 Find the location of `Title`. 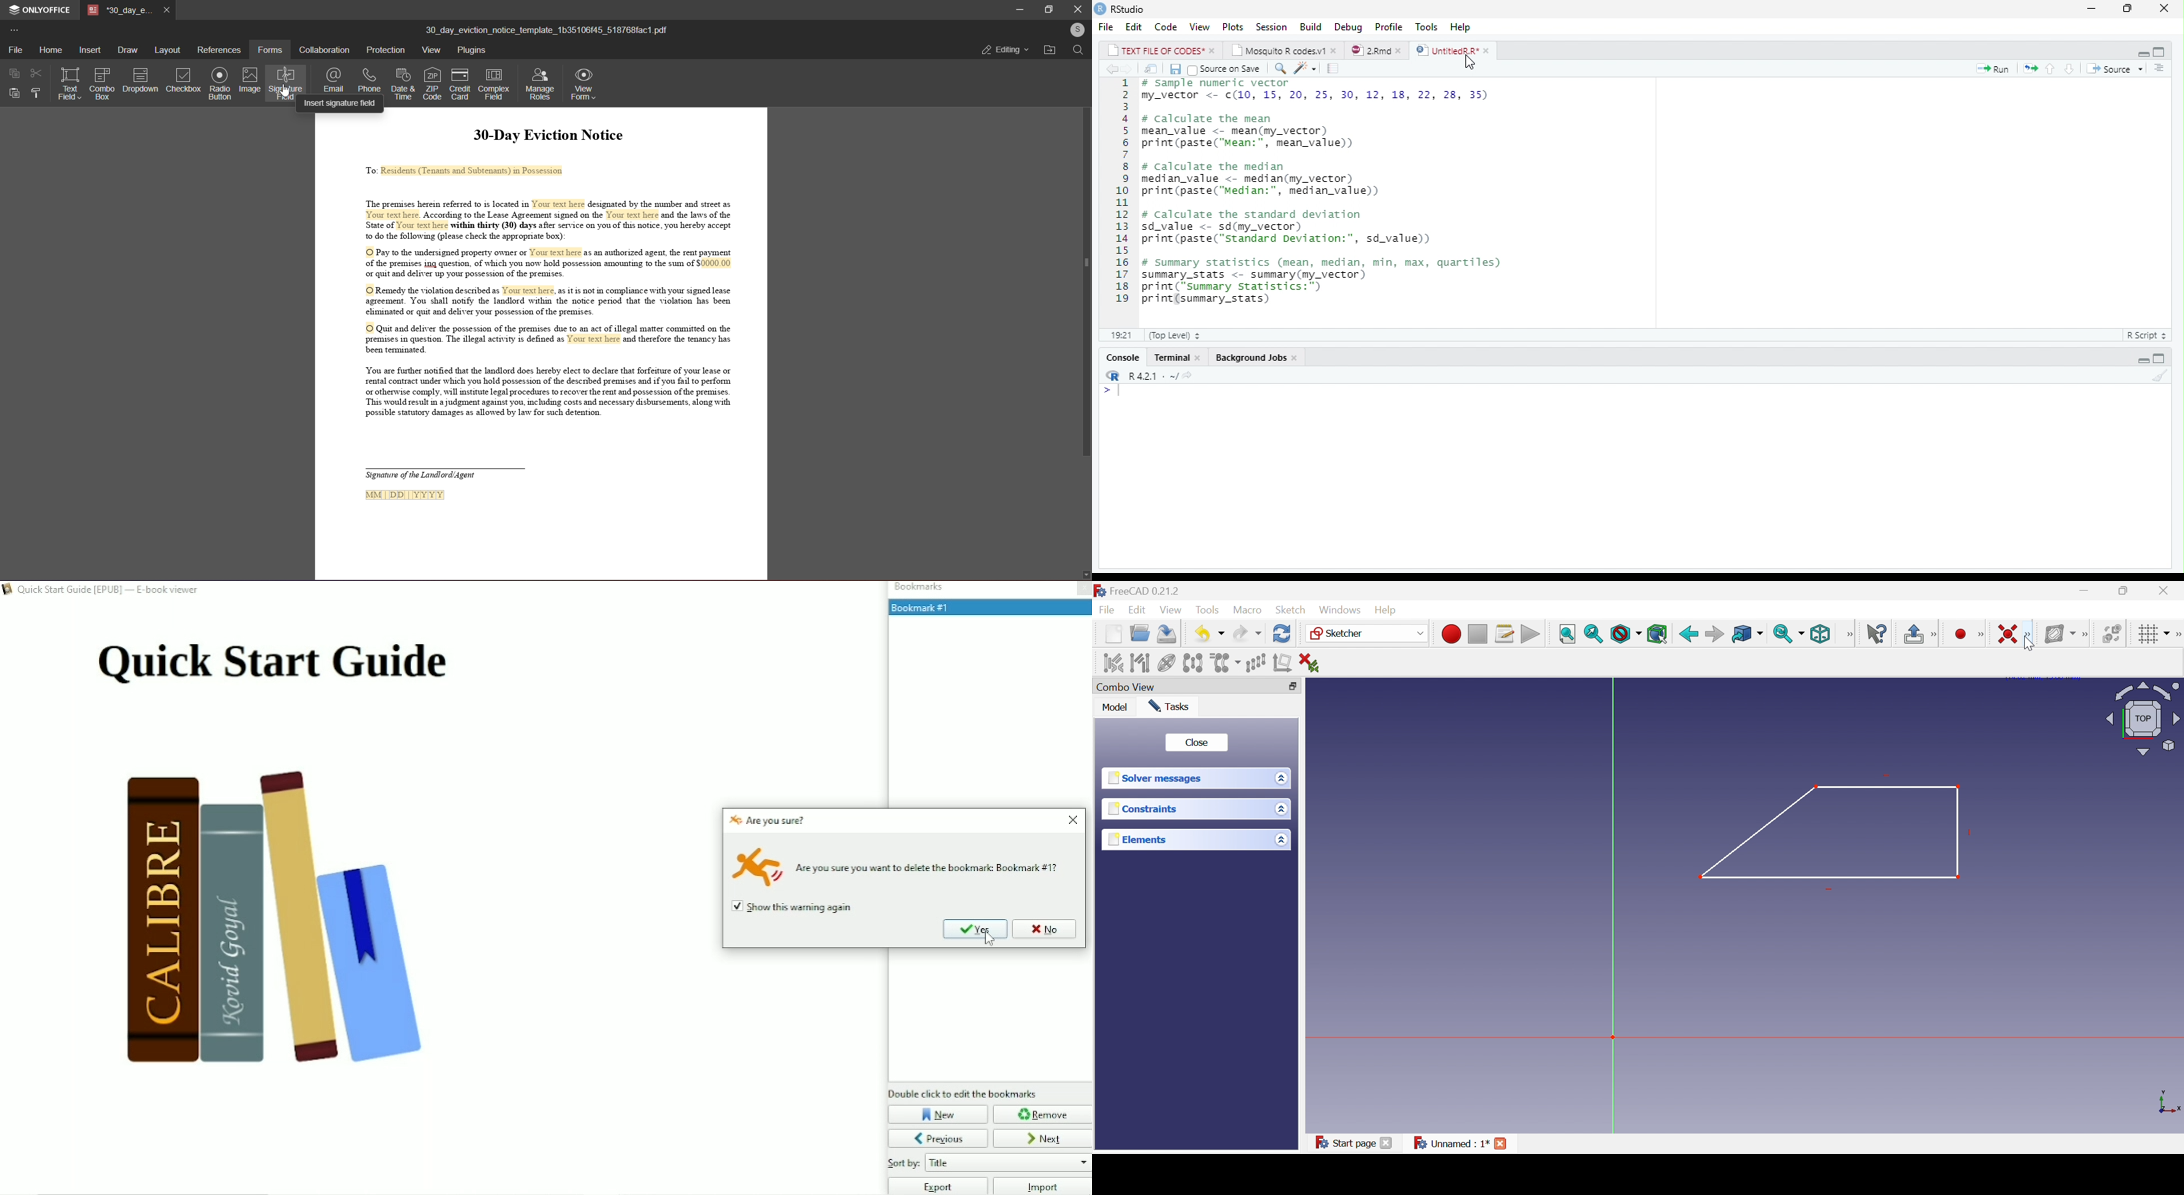

Title is located at coordinates (278, 667).